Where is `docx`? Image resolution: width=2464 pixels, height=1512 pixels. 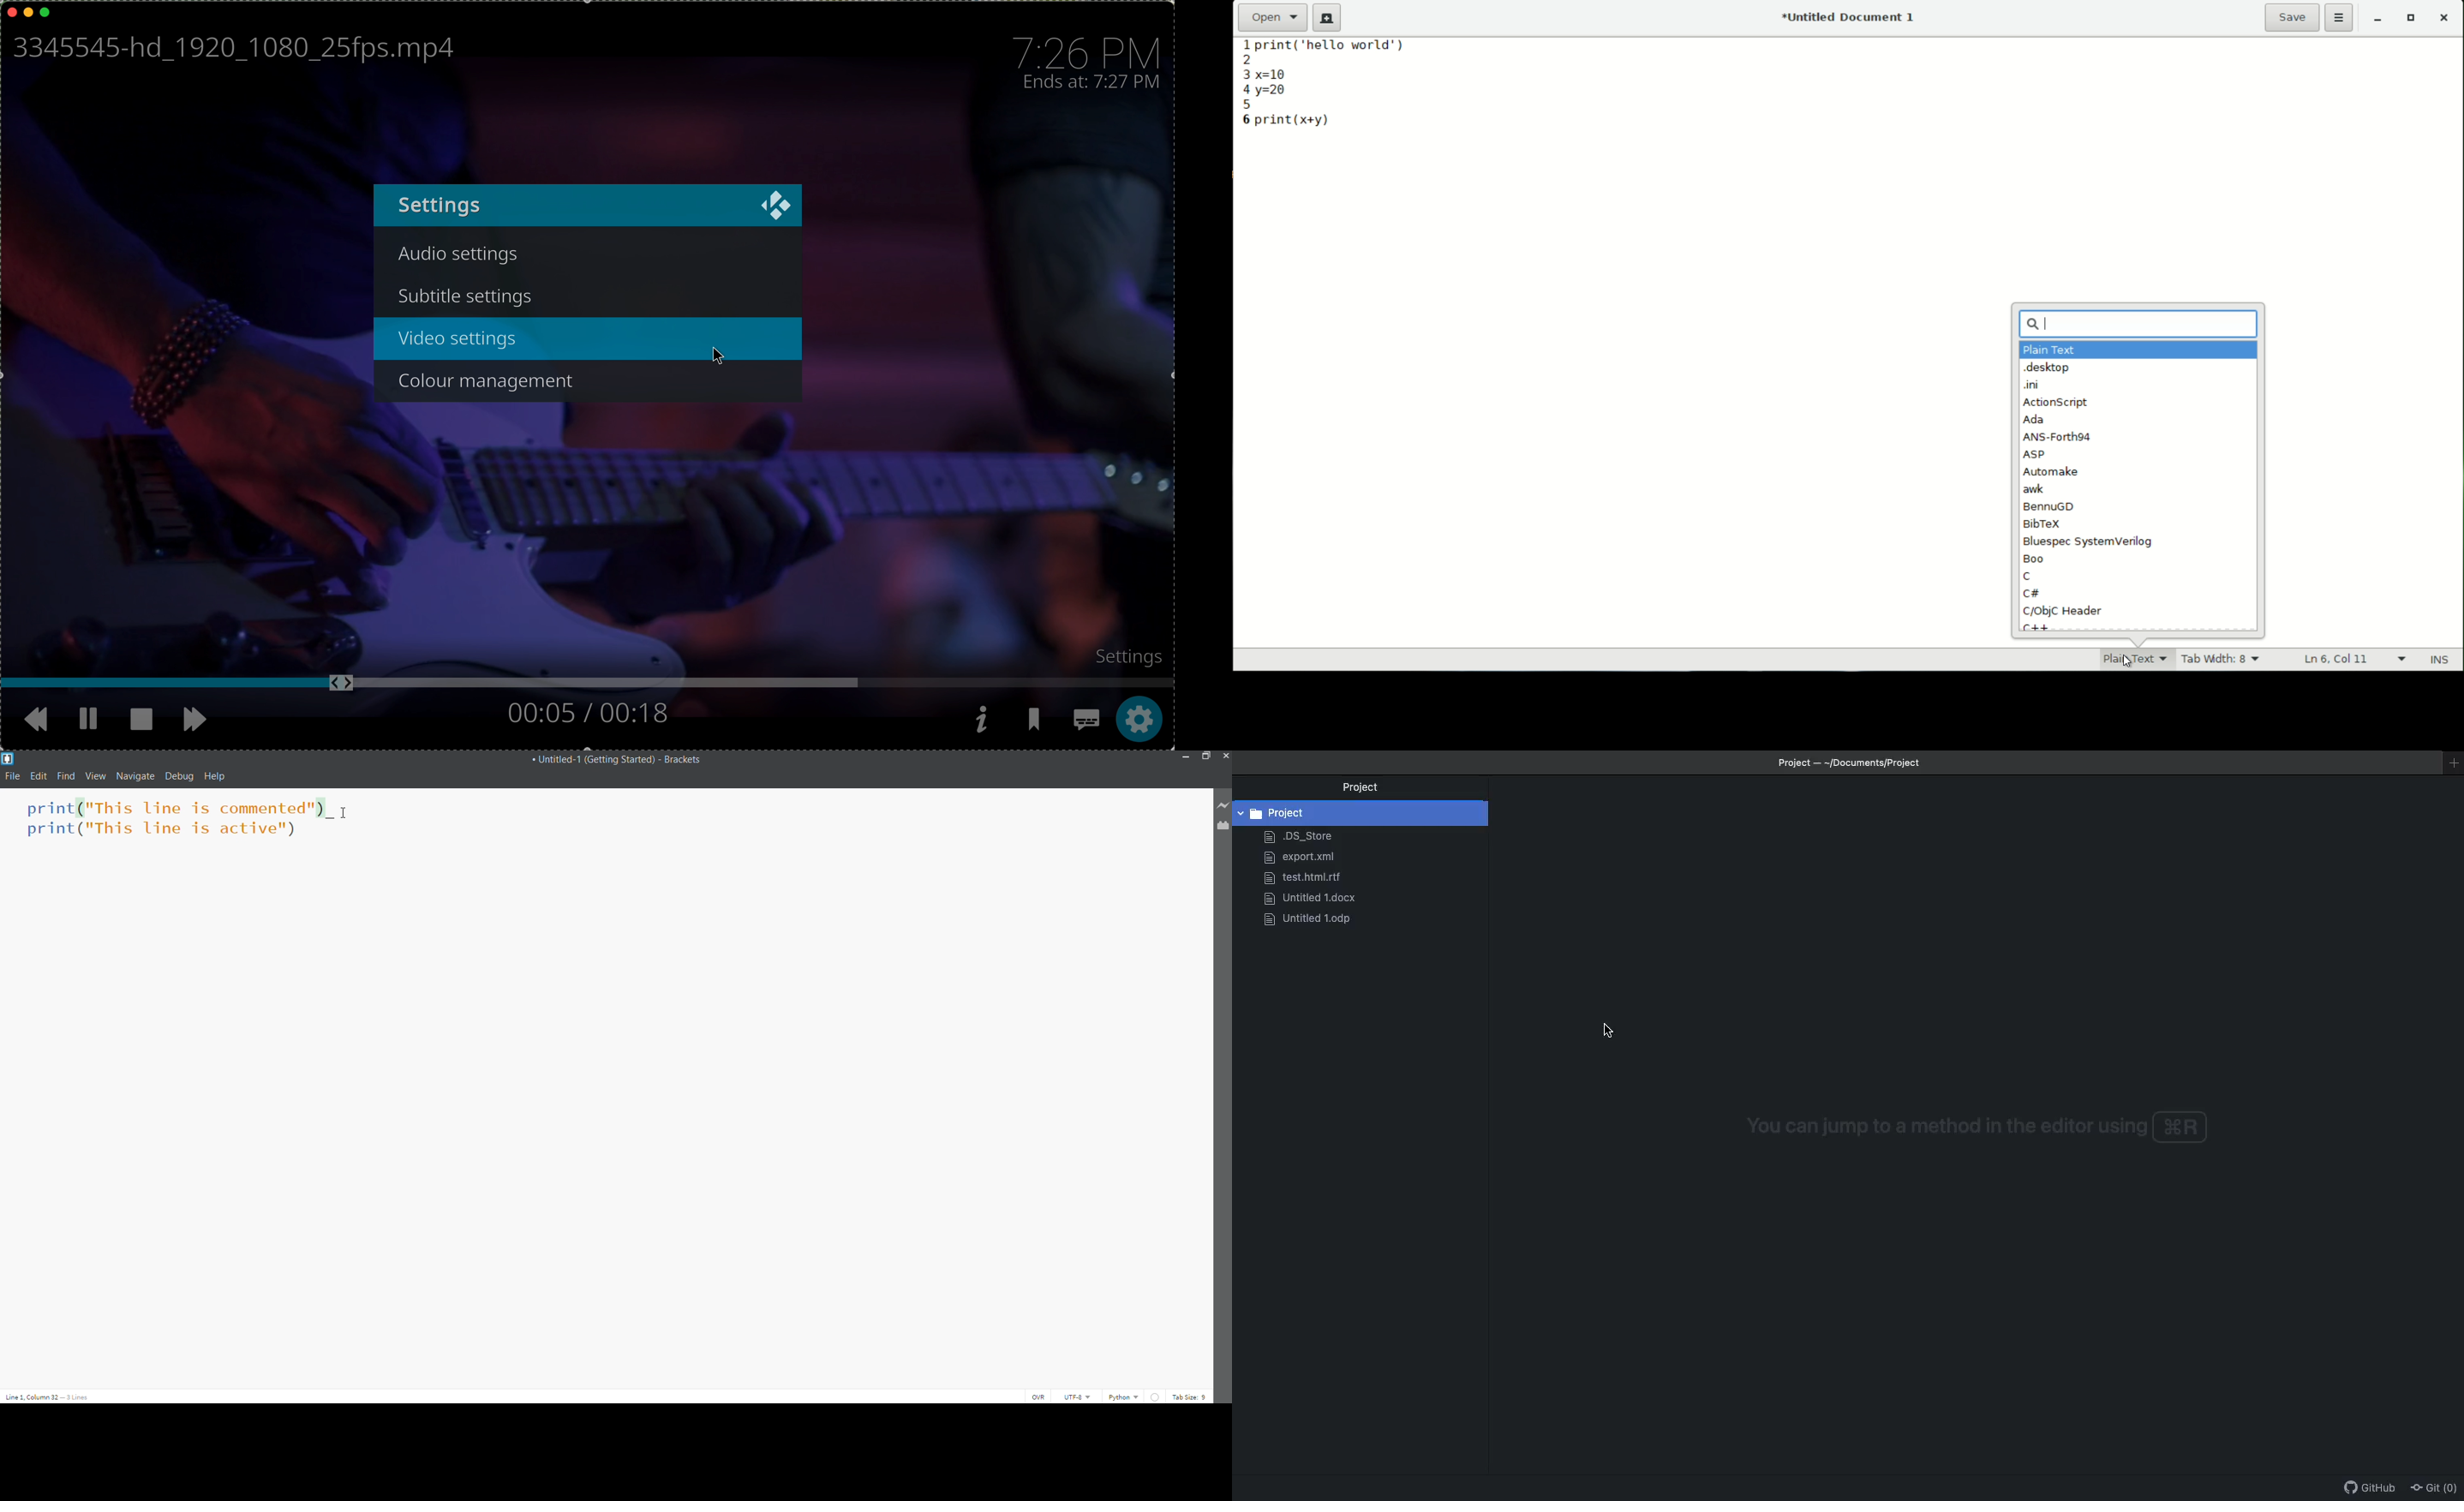
docx is located at coordinates (1303, 900).